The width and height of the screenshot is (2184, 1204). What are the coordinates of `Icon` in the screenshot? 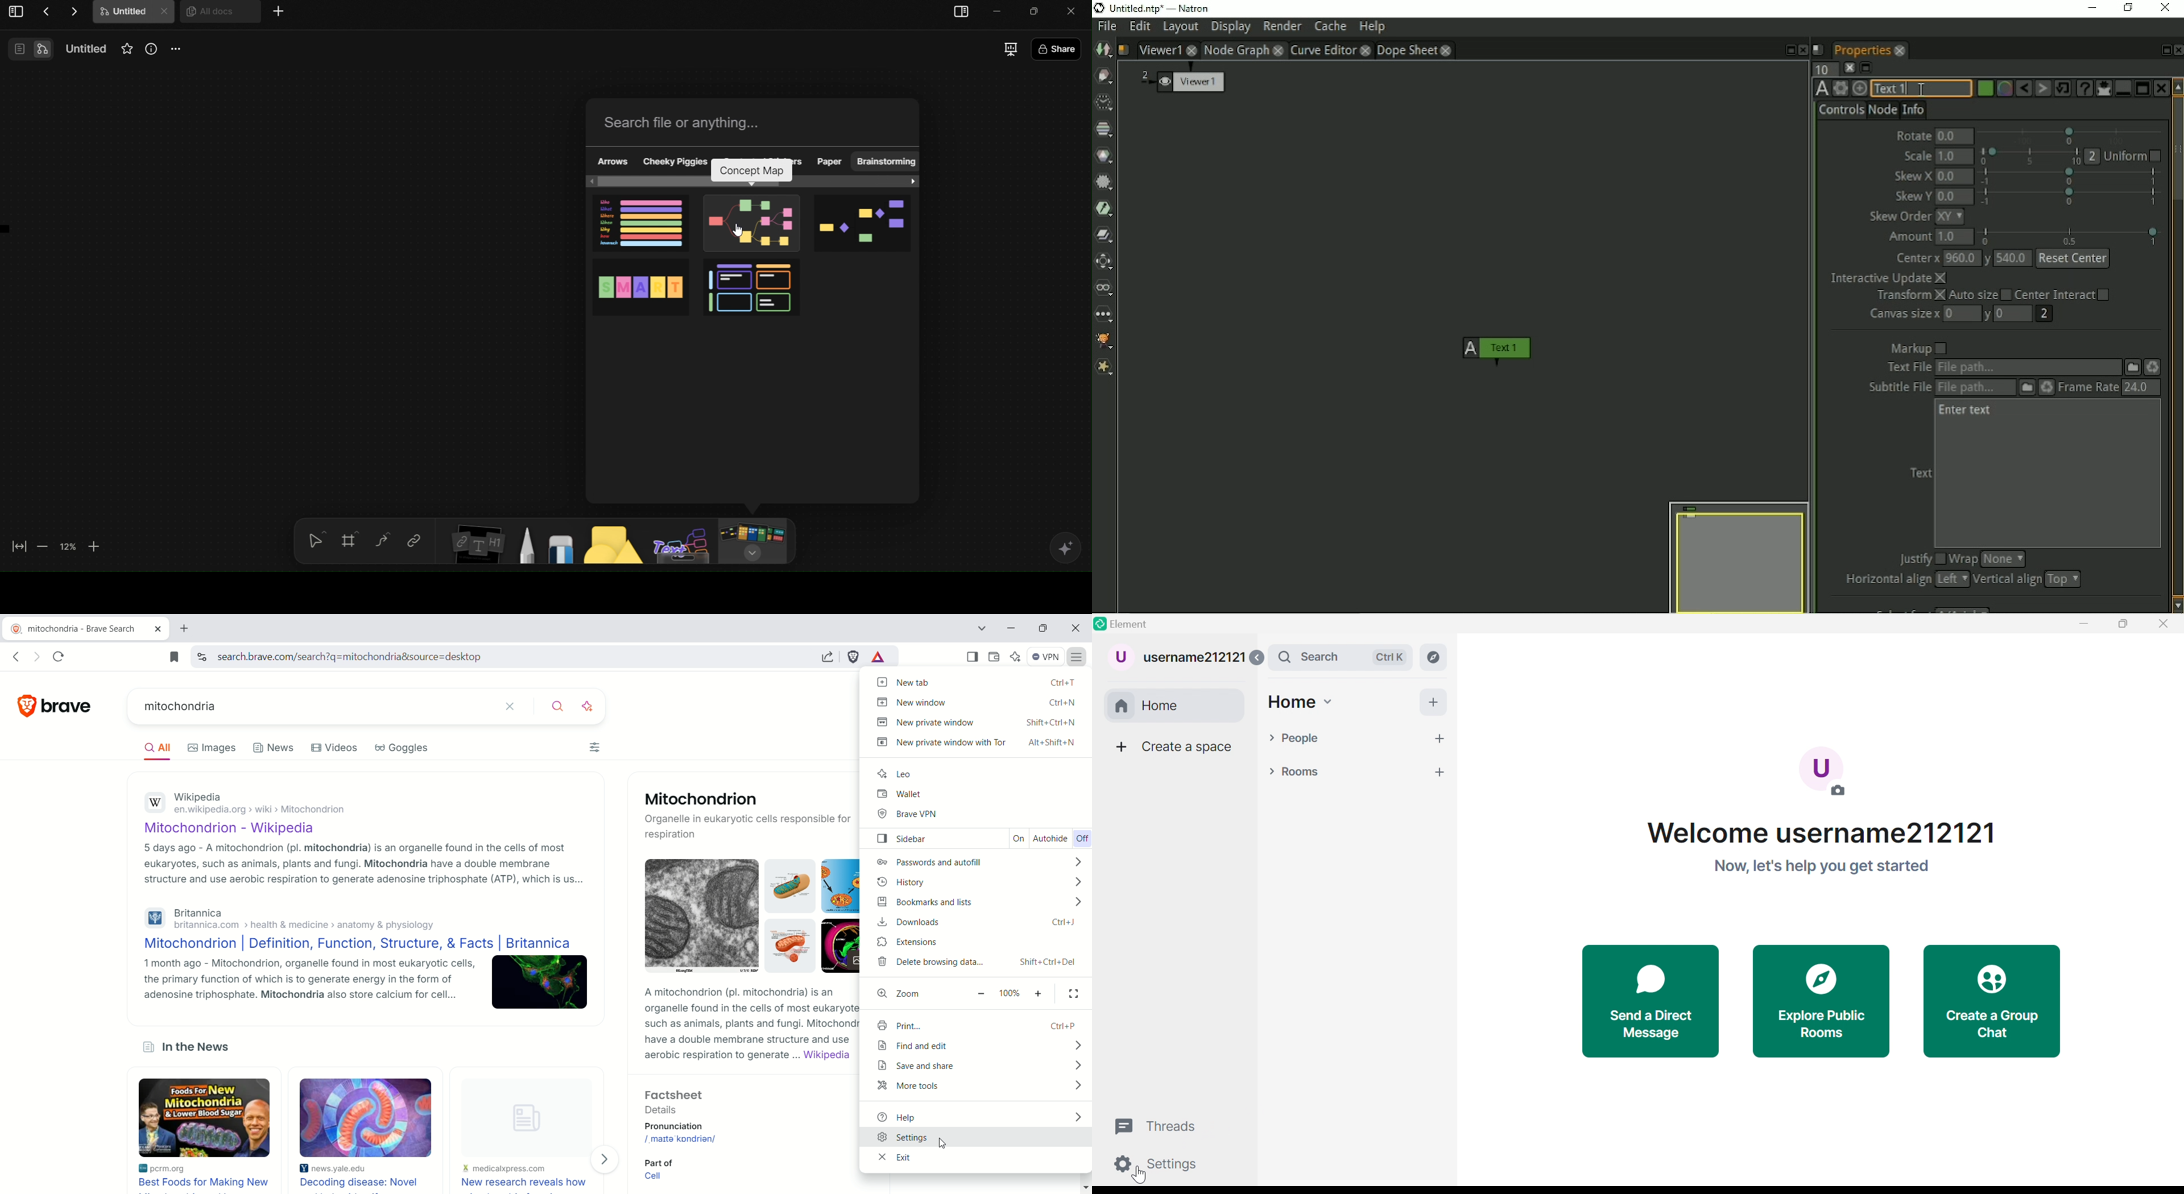 It's located at (1650, 982).